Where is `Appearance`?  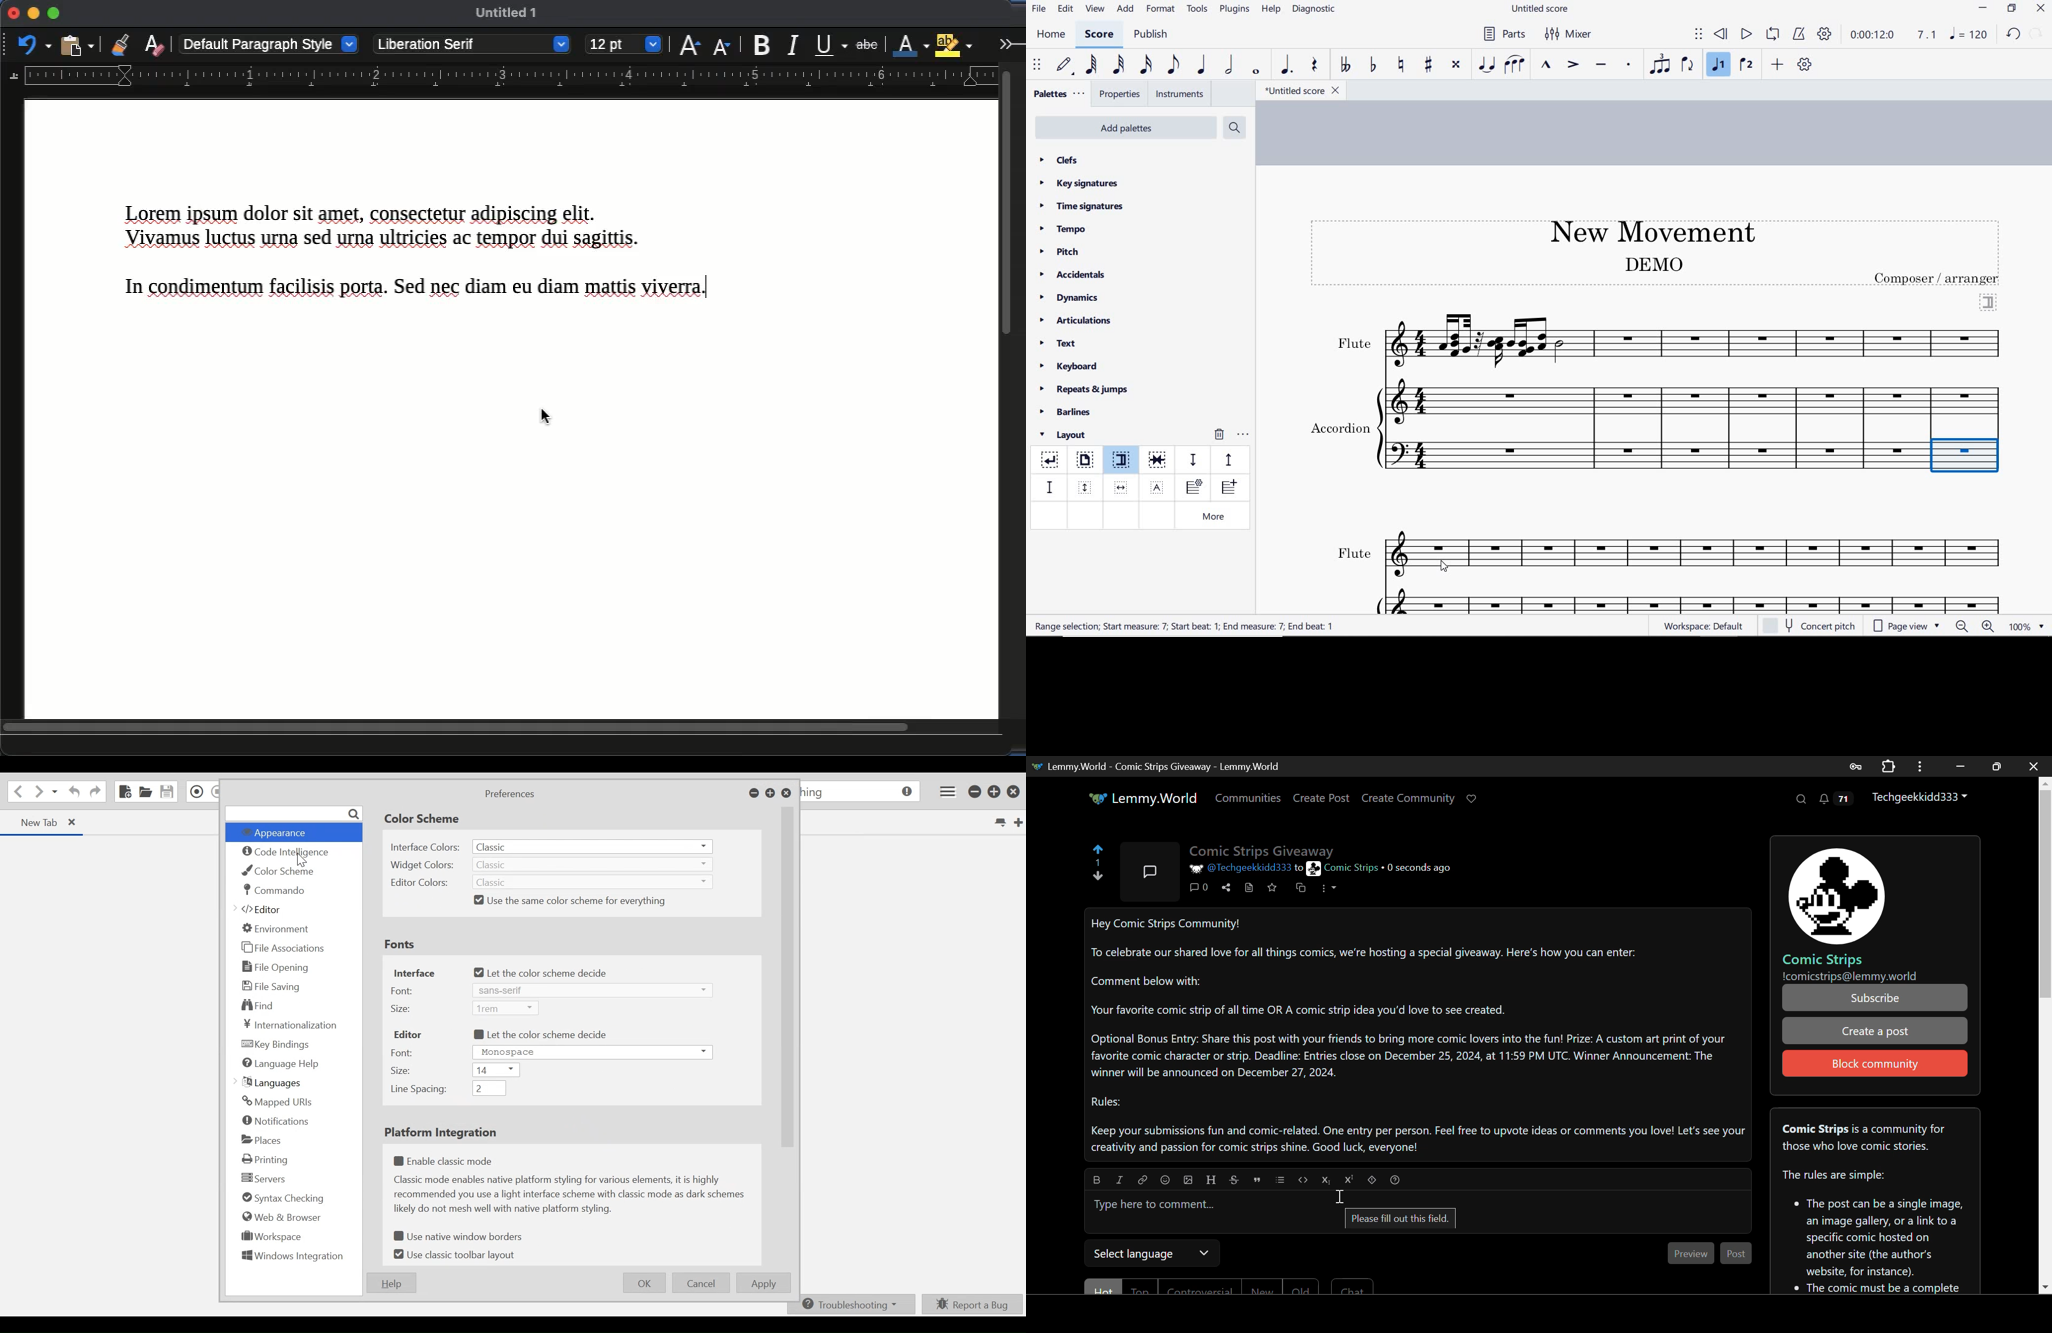 Appearance is located at coordinates (291, 833).